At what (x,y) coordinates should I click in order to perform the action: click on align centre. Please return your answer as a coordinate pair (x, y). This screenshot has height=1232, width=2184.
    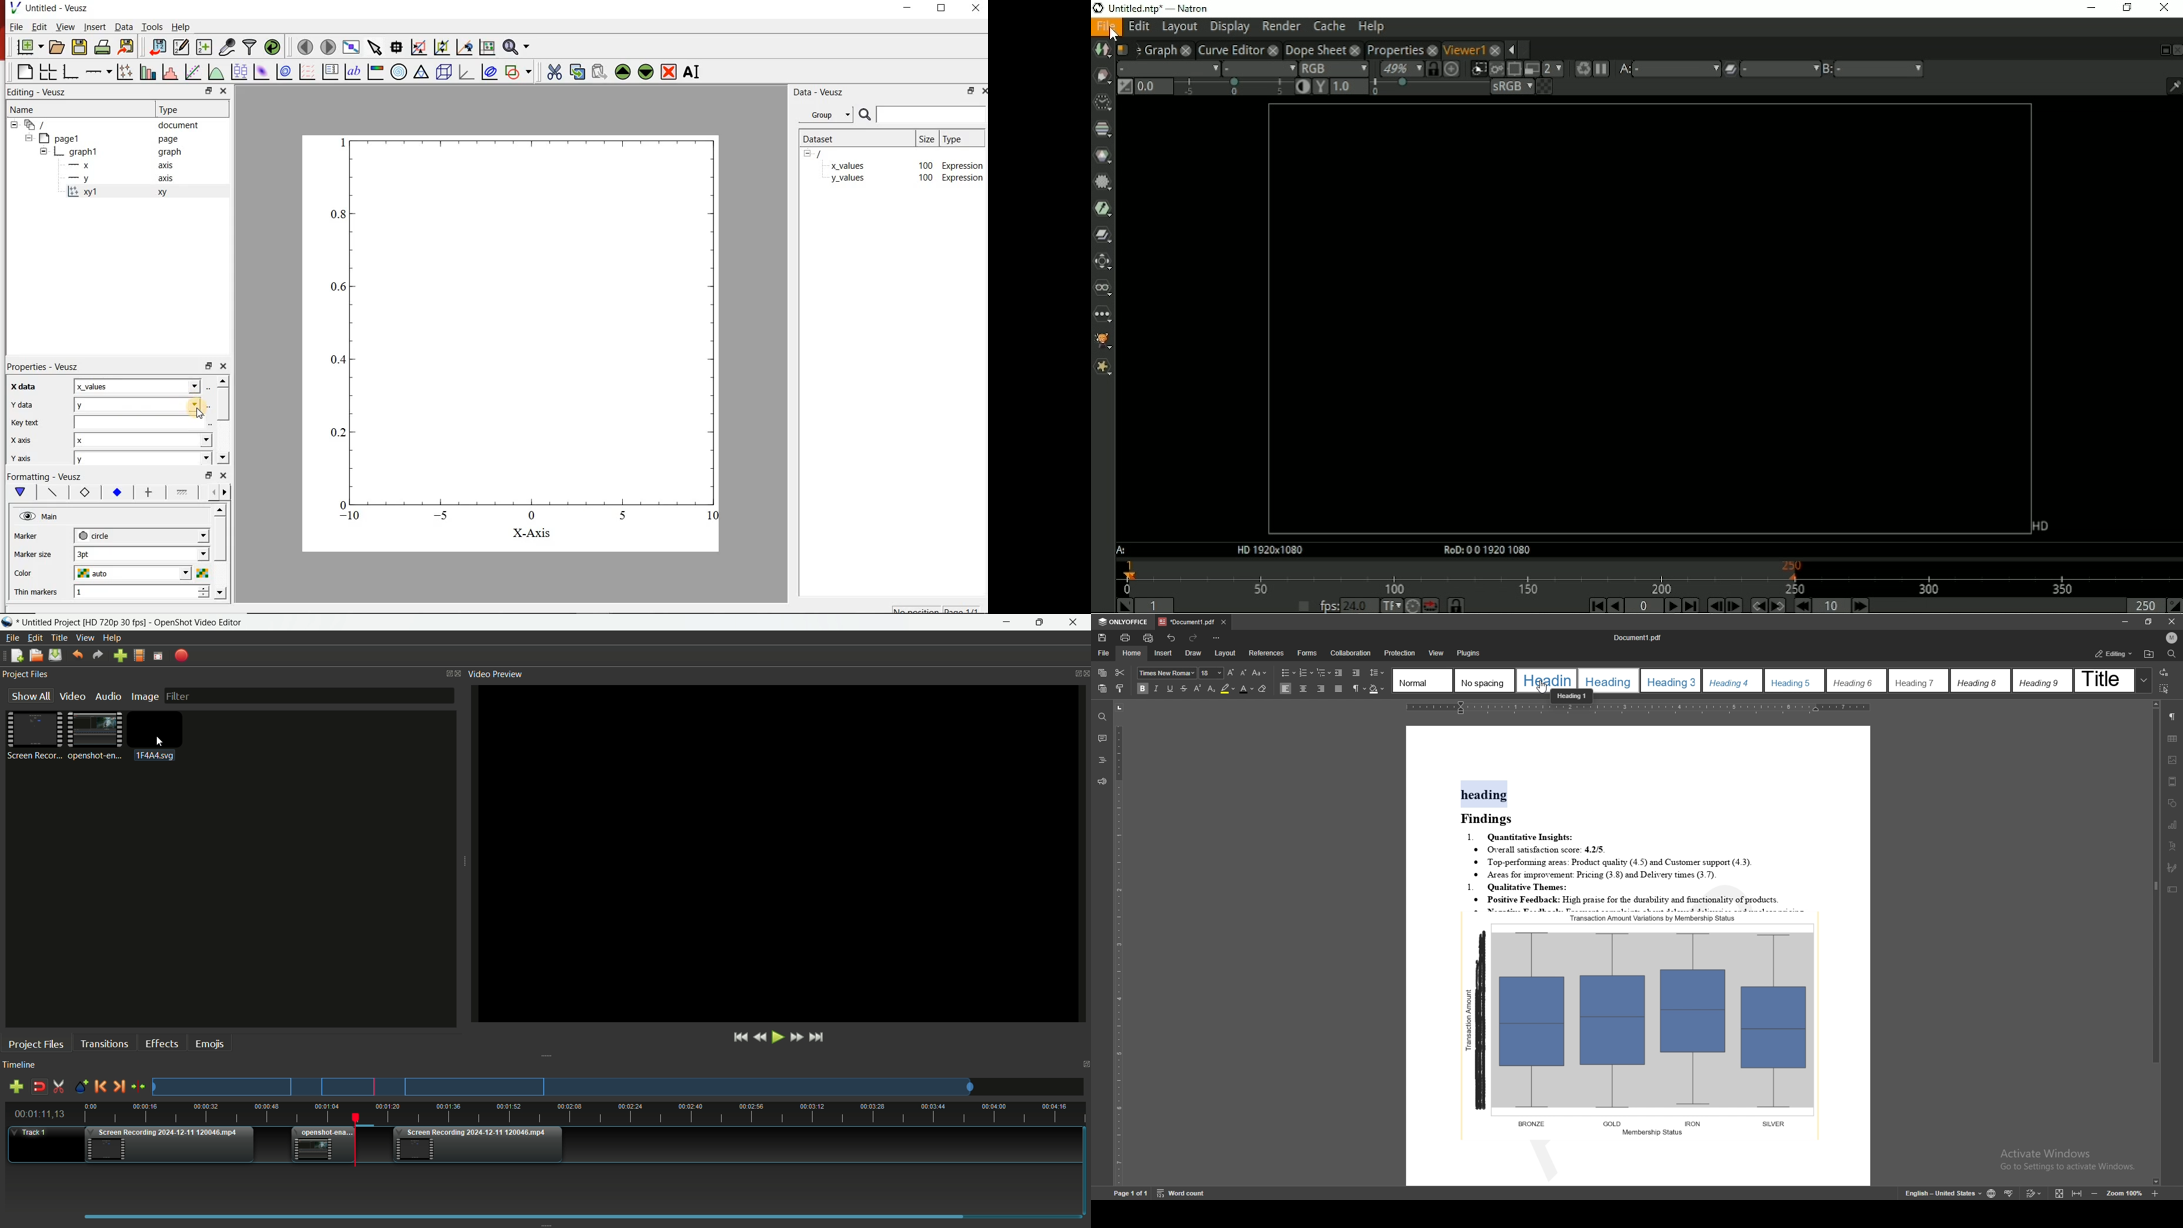
    Looking at the image, I should click on (1303, 689).